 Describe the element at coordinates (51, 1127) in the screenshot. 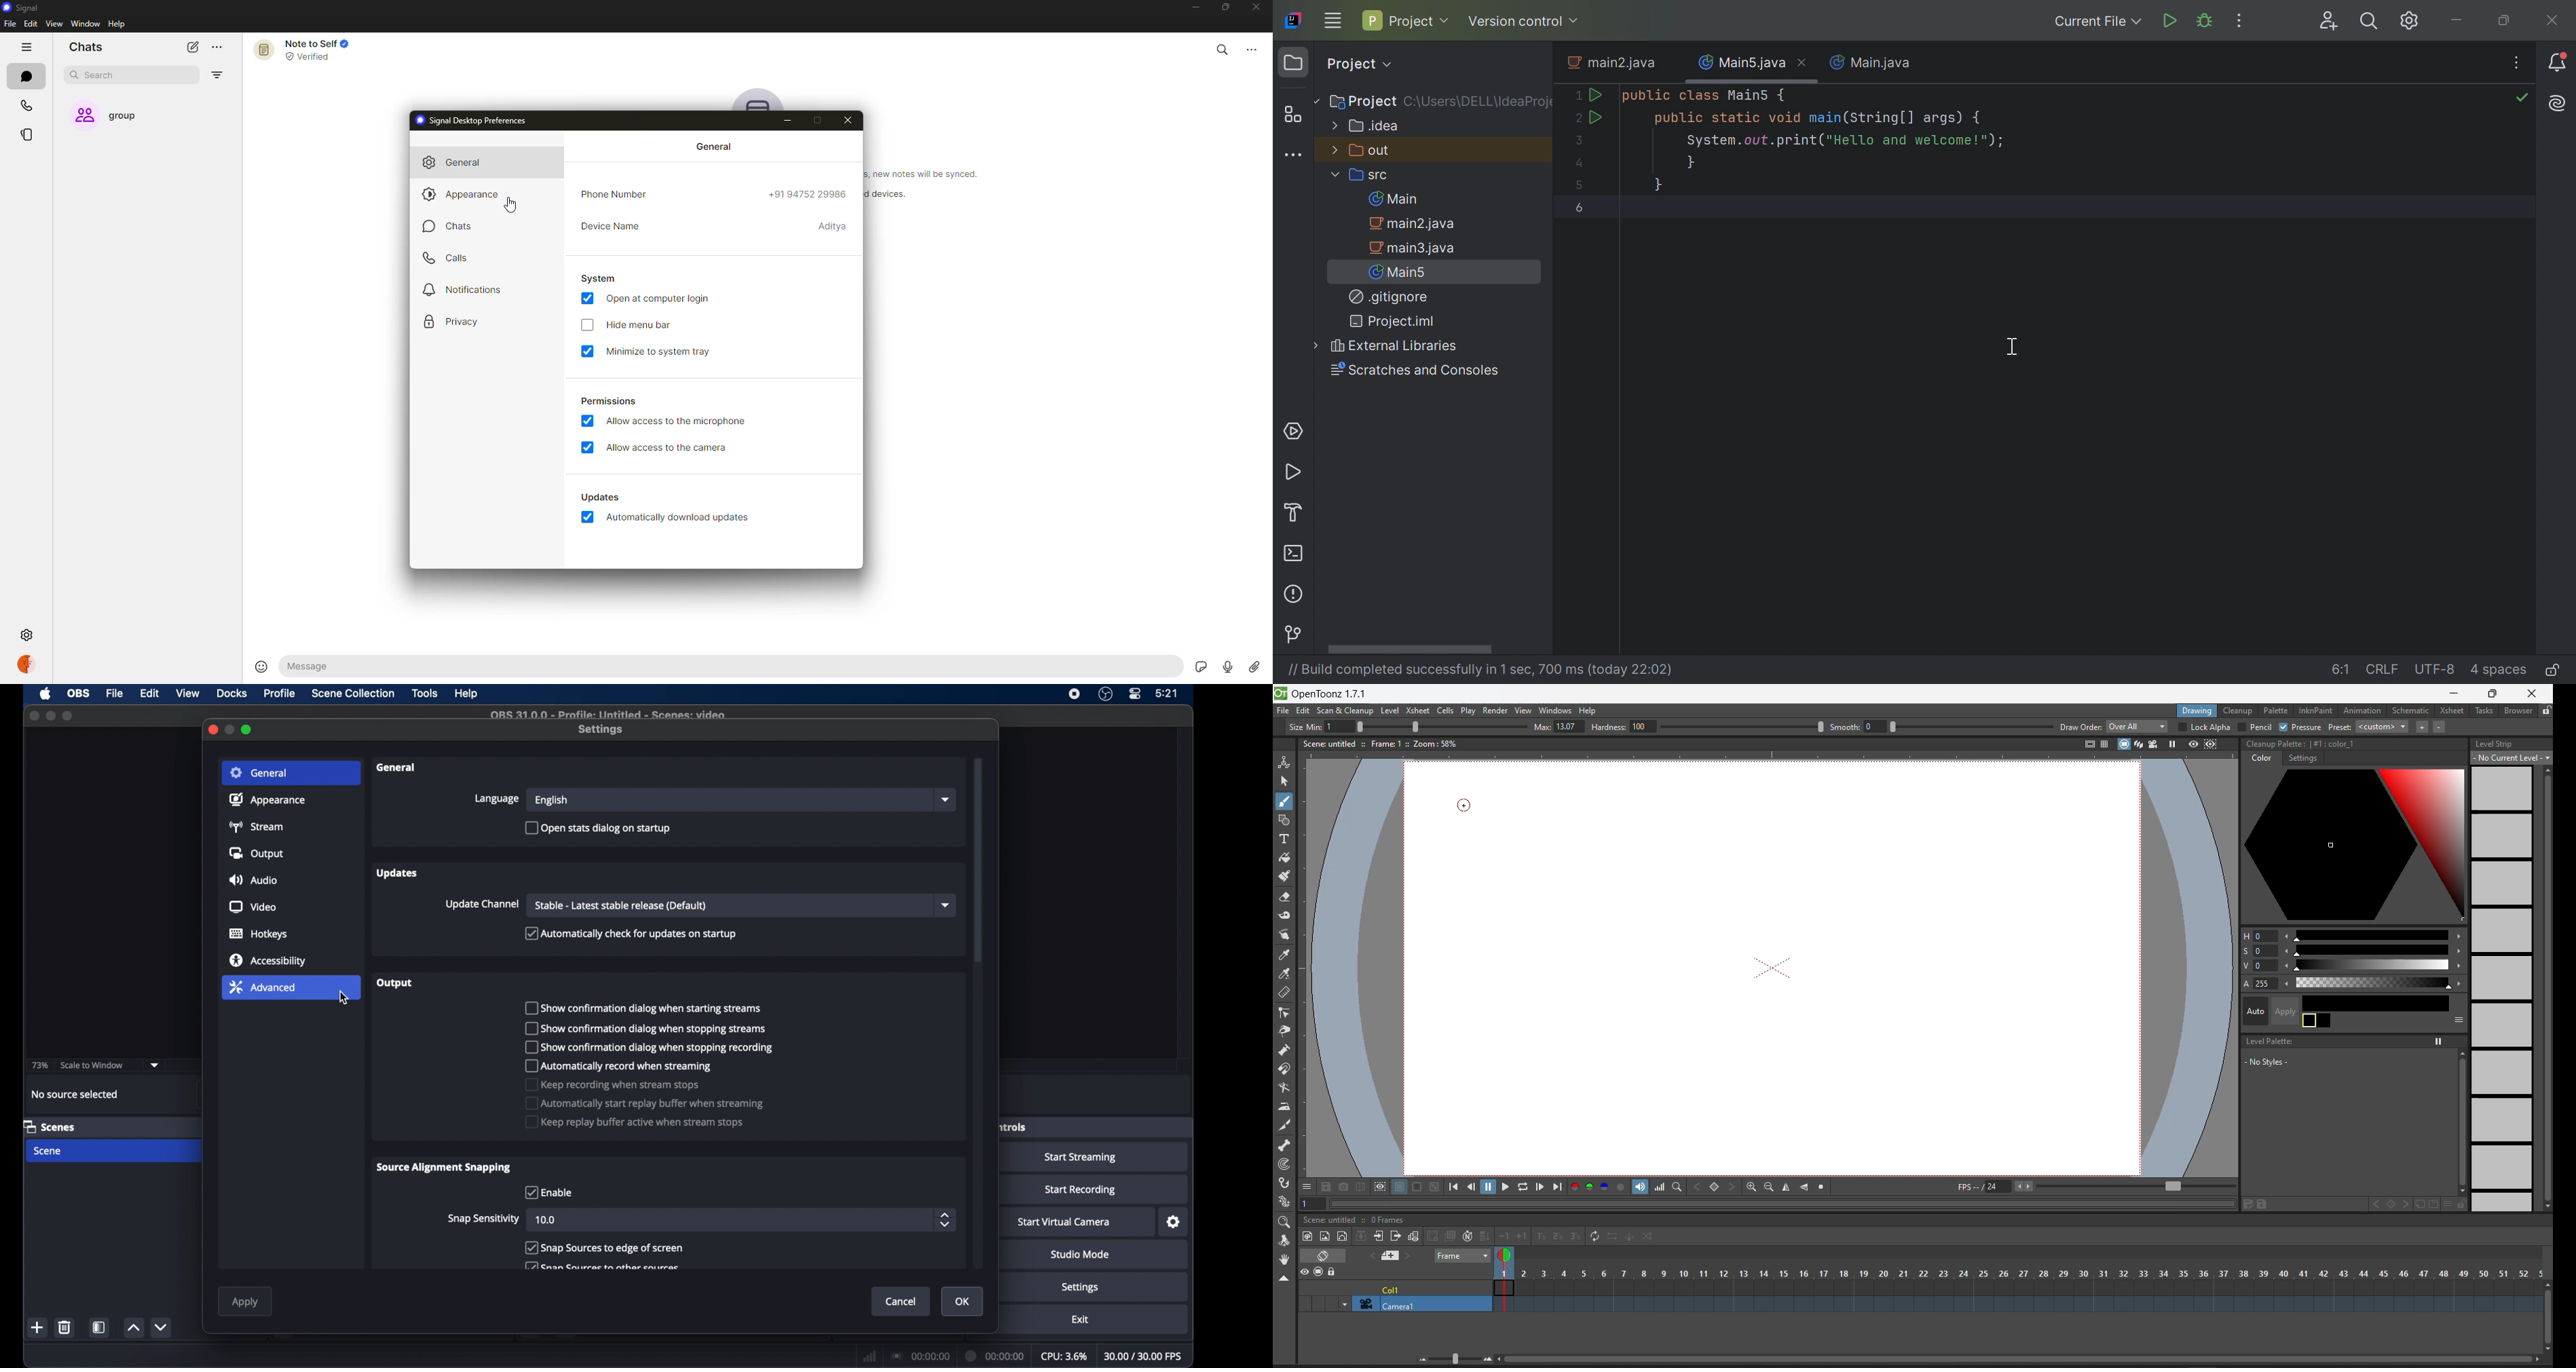

I see `scenes` at that location.